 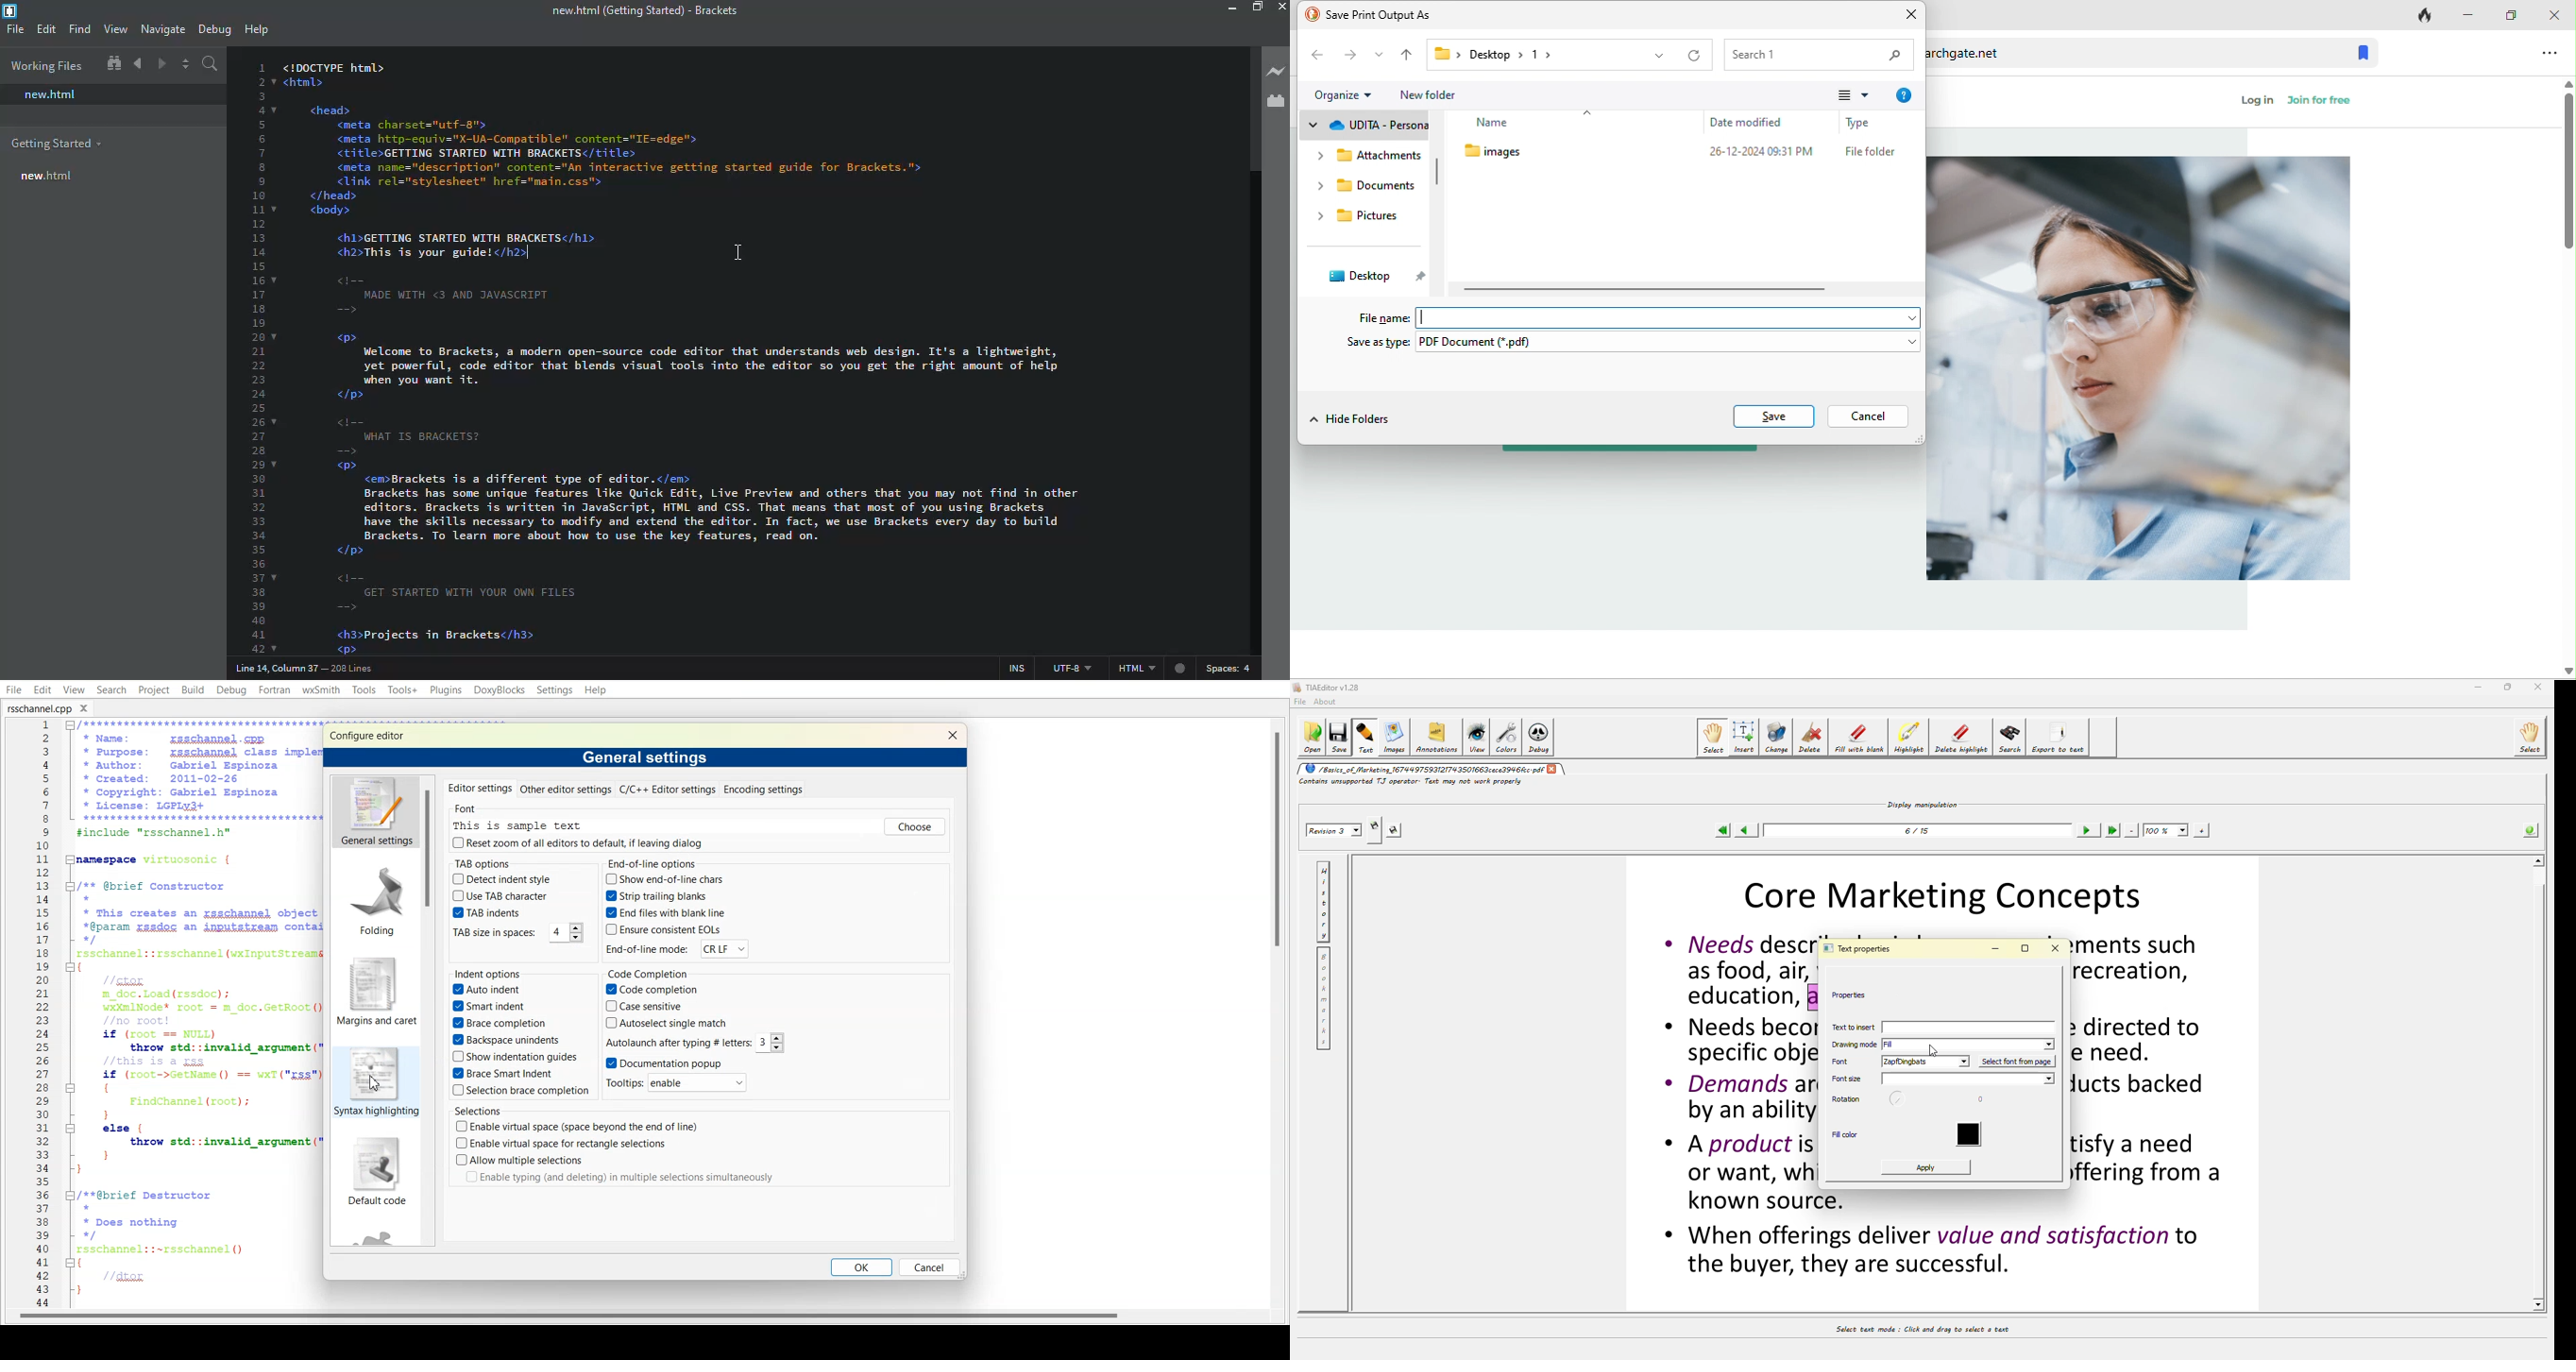 What do you see at coordinates (1249, 116) in the screenshot?
I see `scroll bar` at bounding box center [1249, 116].